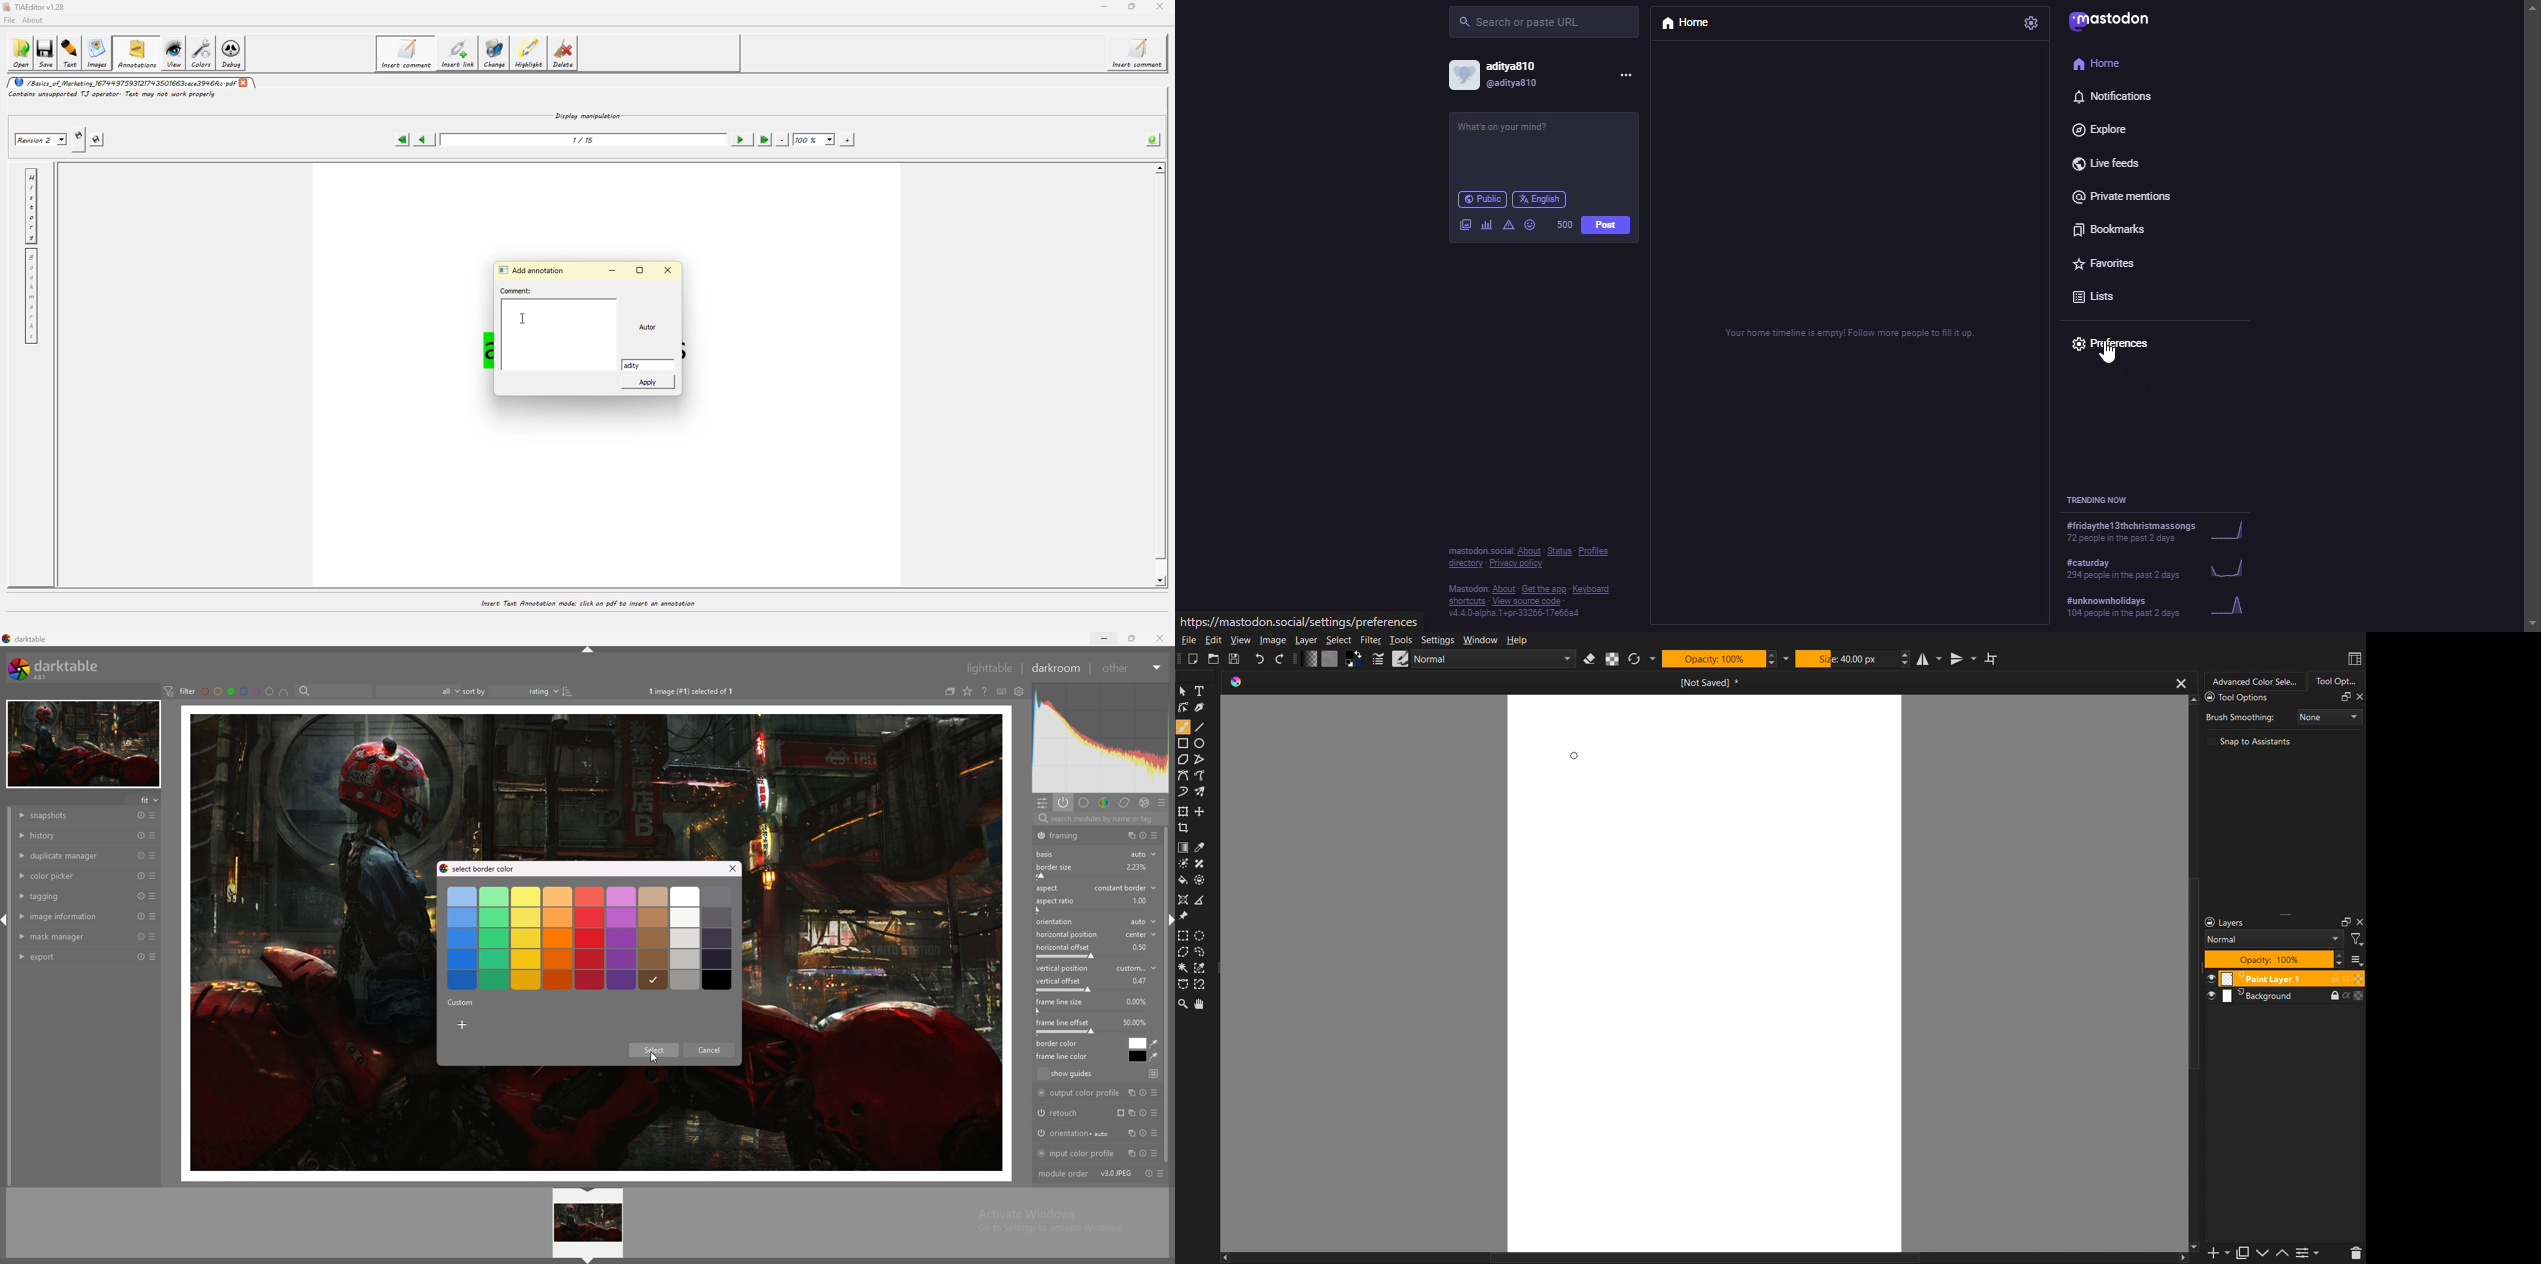  What do you see at coordinates (1097, 1152) in the screenshot?
I see `input color profile` at bounding box center [1097, 1152].